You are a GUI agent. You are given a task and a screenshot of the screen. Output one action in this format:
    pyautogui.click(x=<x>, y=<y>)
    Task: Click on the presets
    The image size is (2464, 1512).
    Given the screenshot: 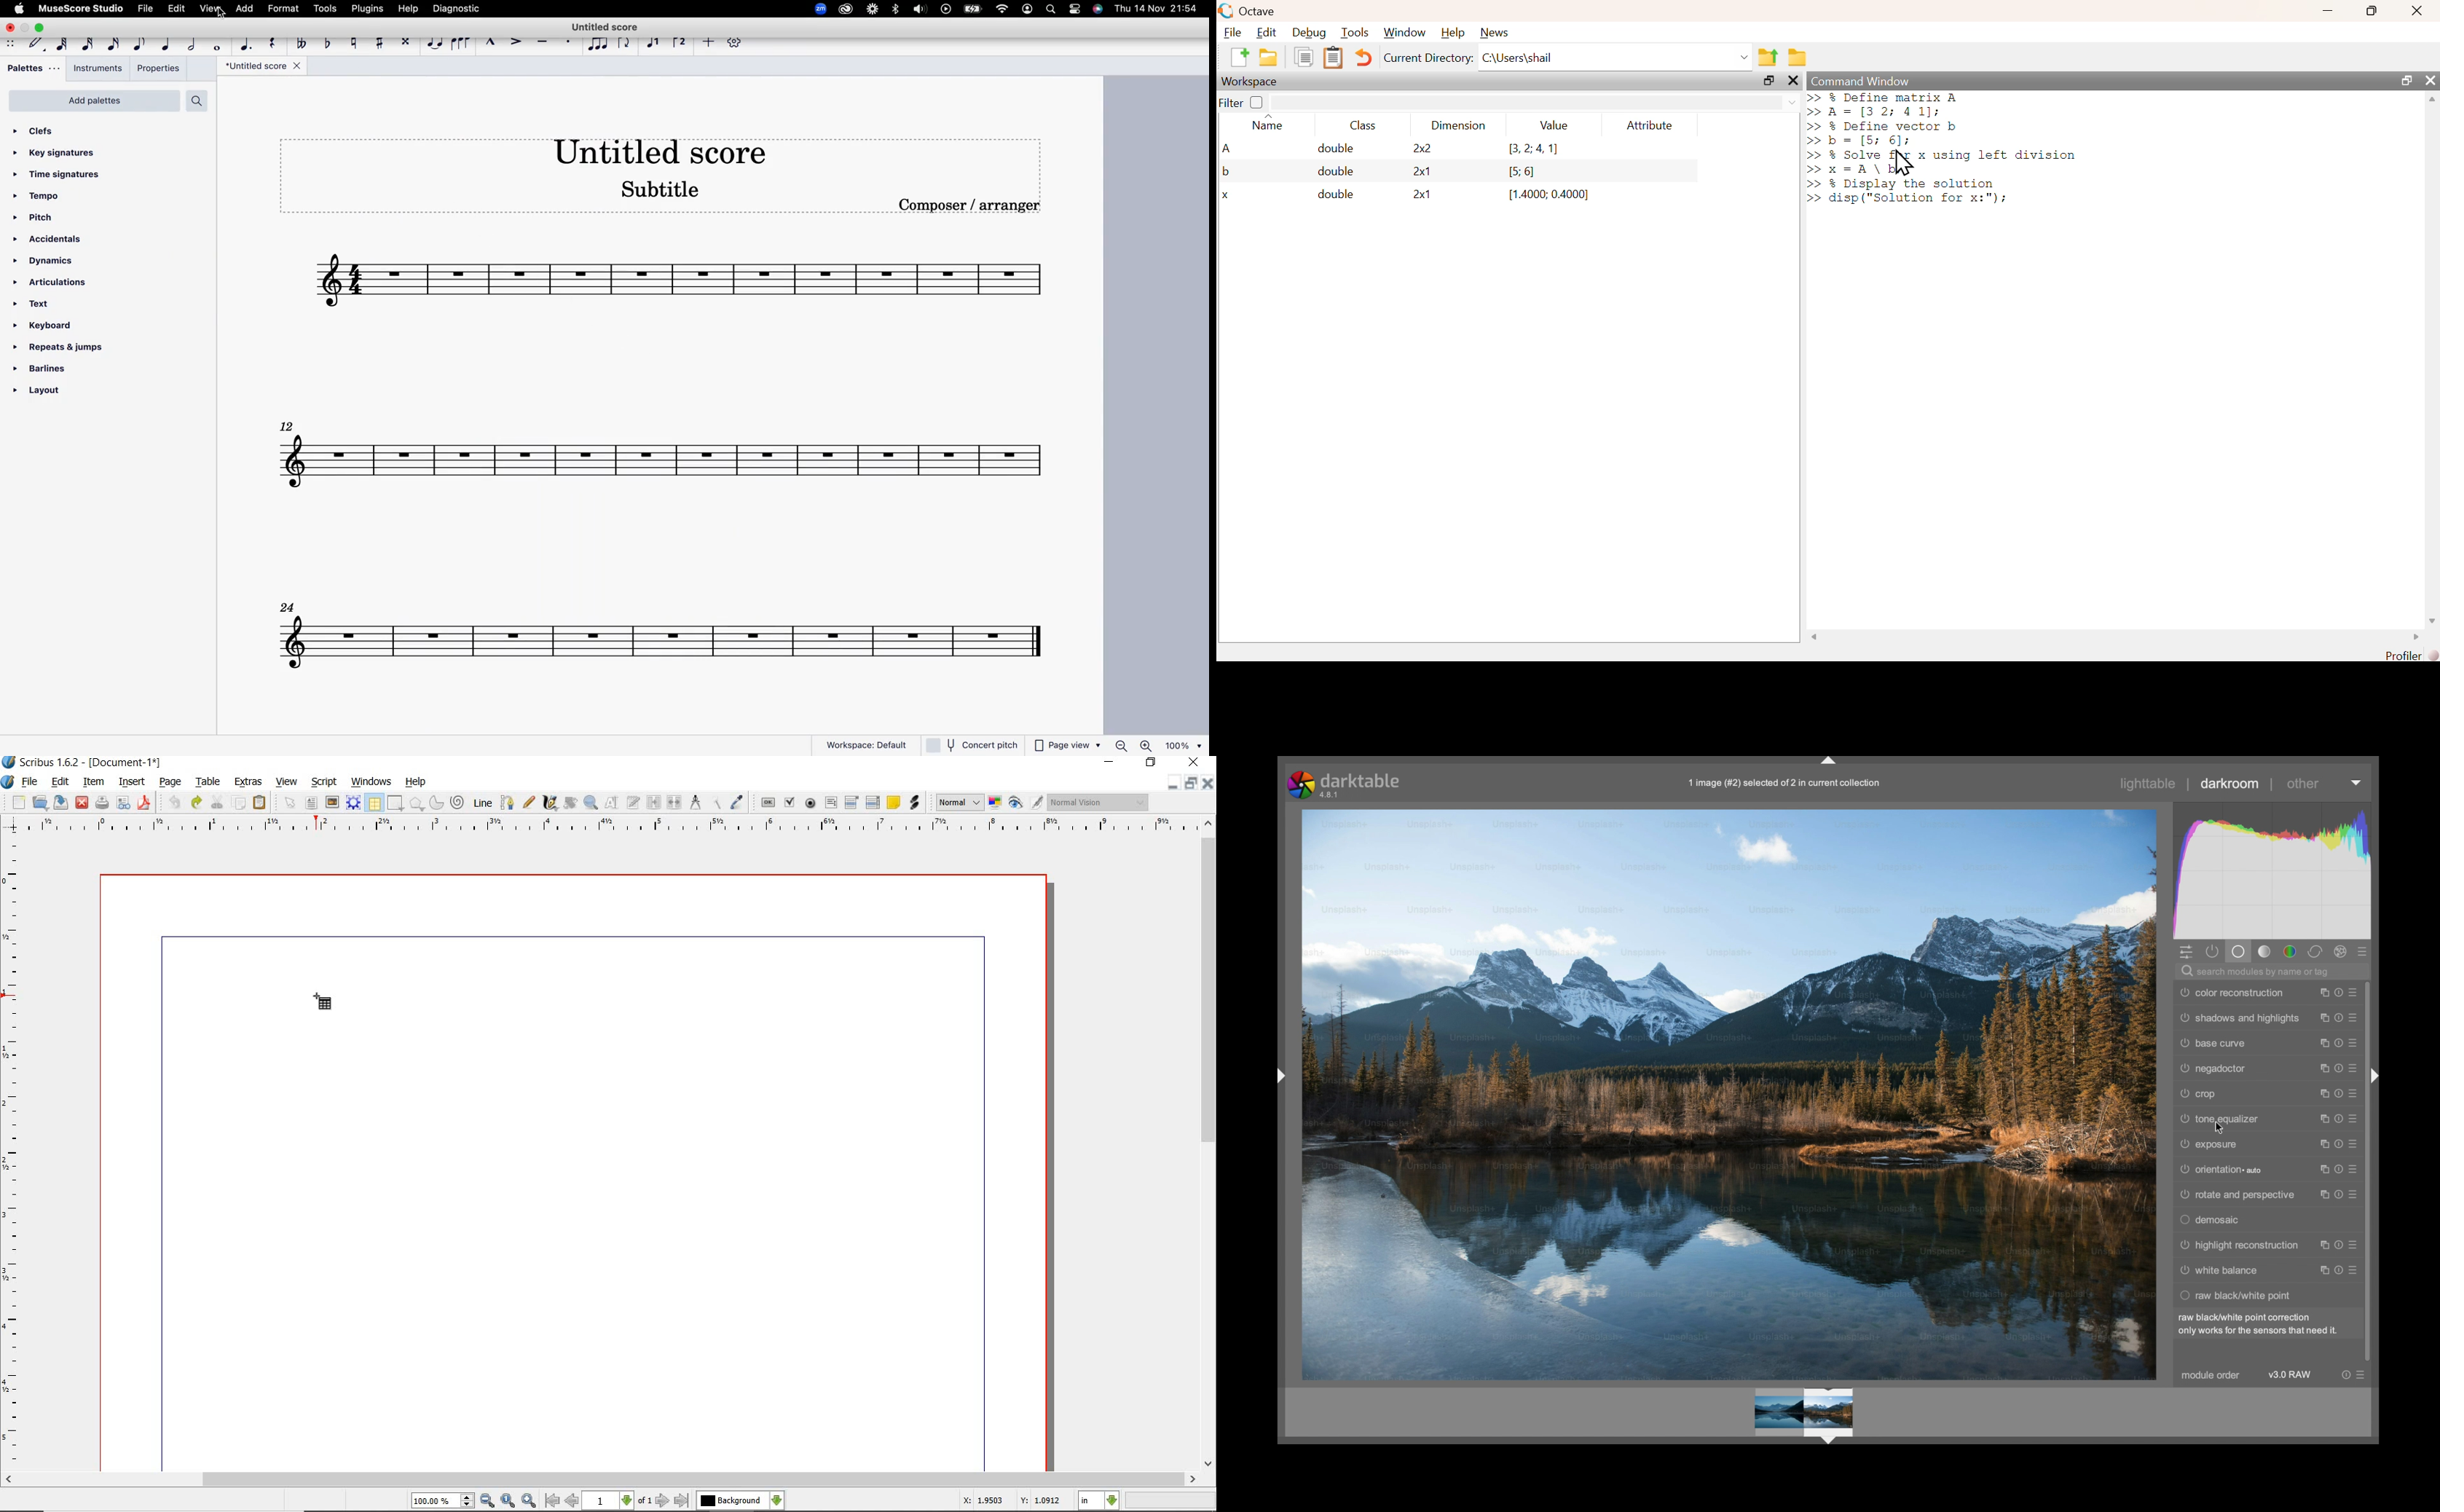 What is the action you would take?
    pyautogui.click(x=2357, y=1043)
    